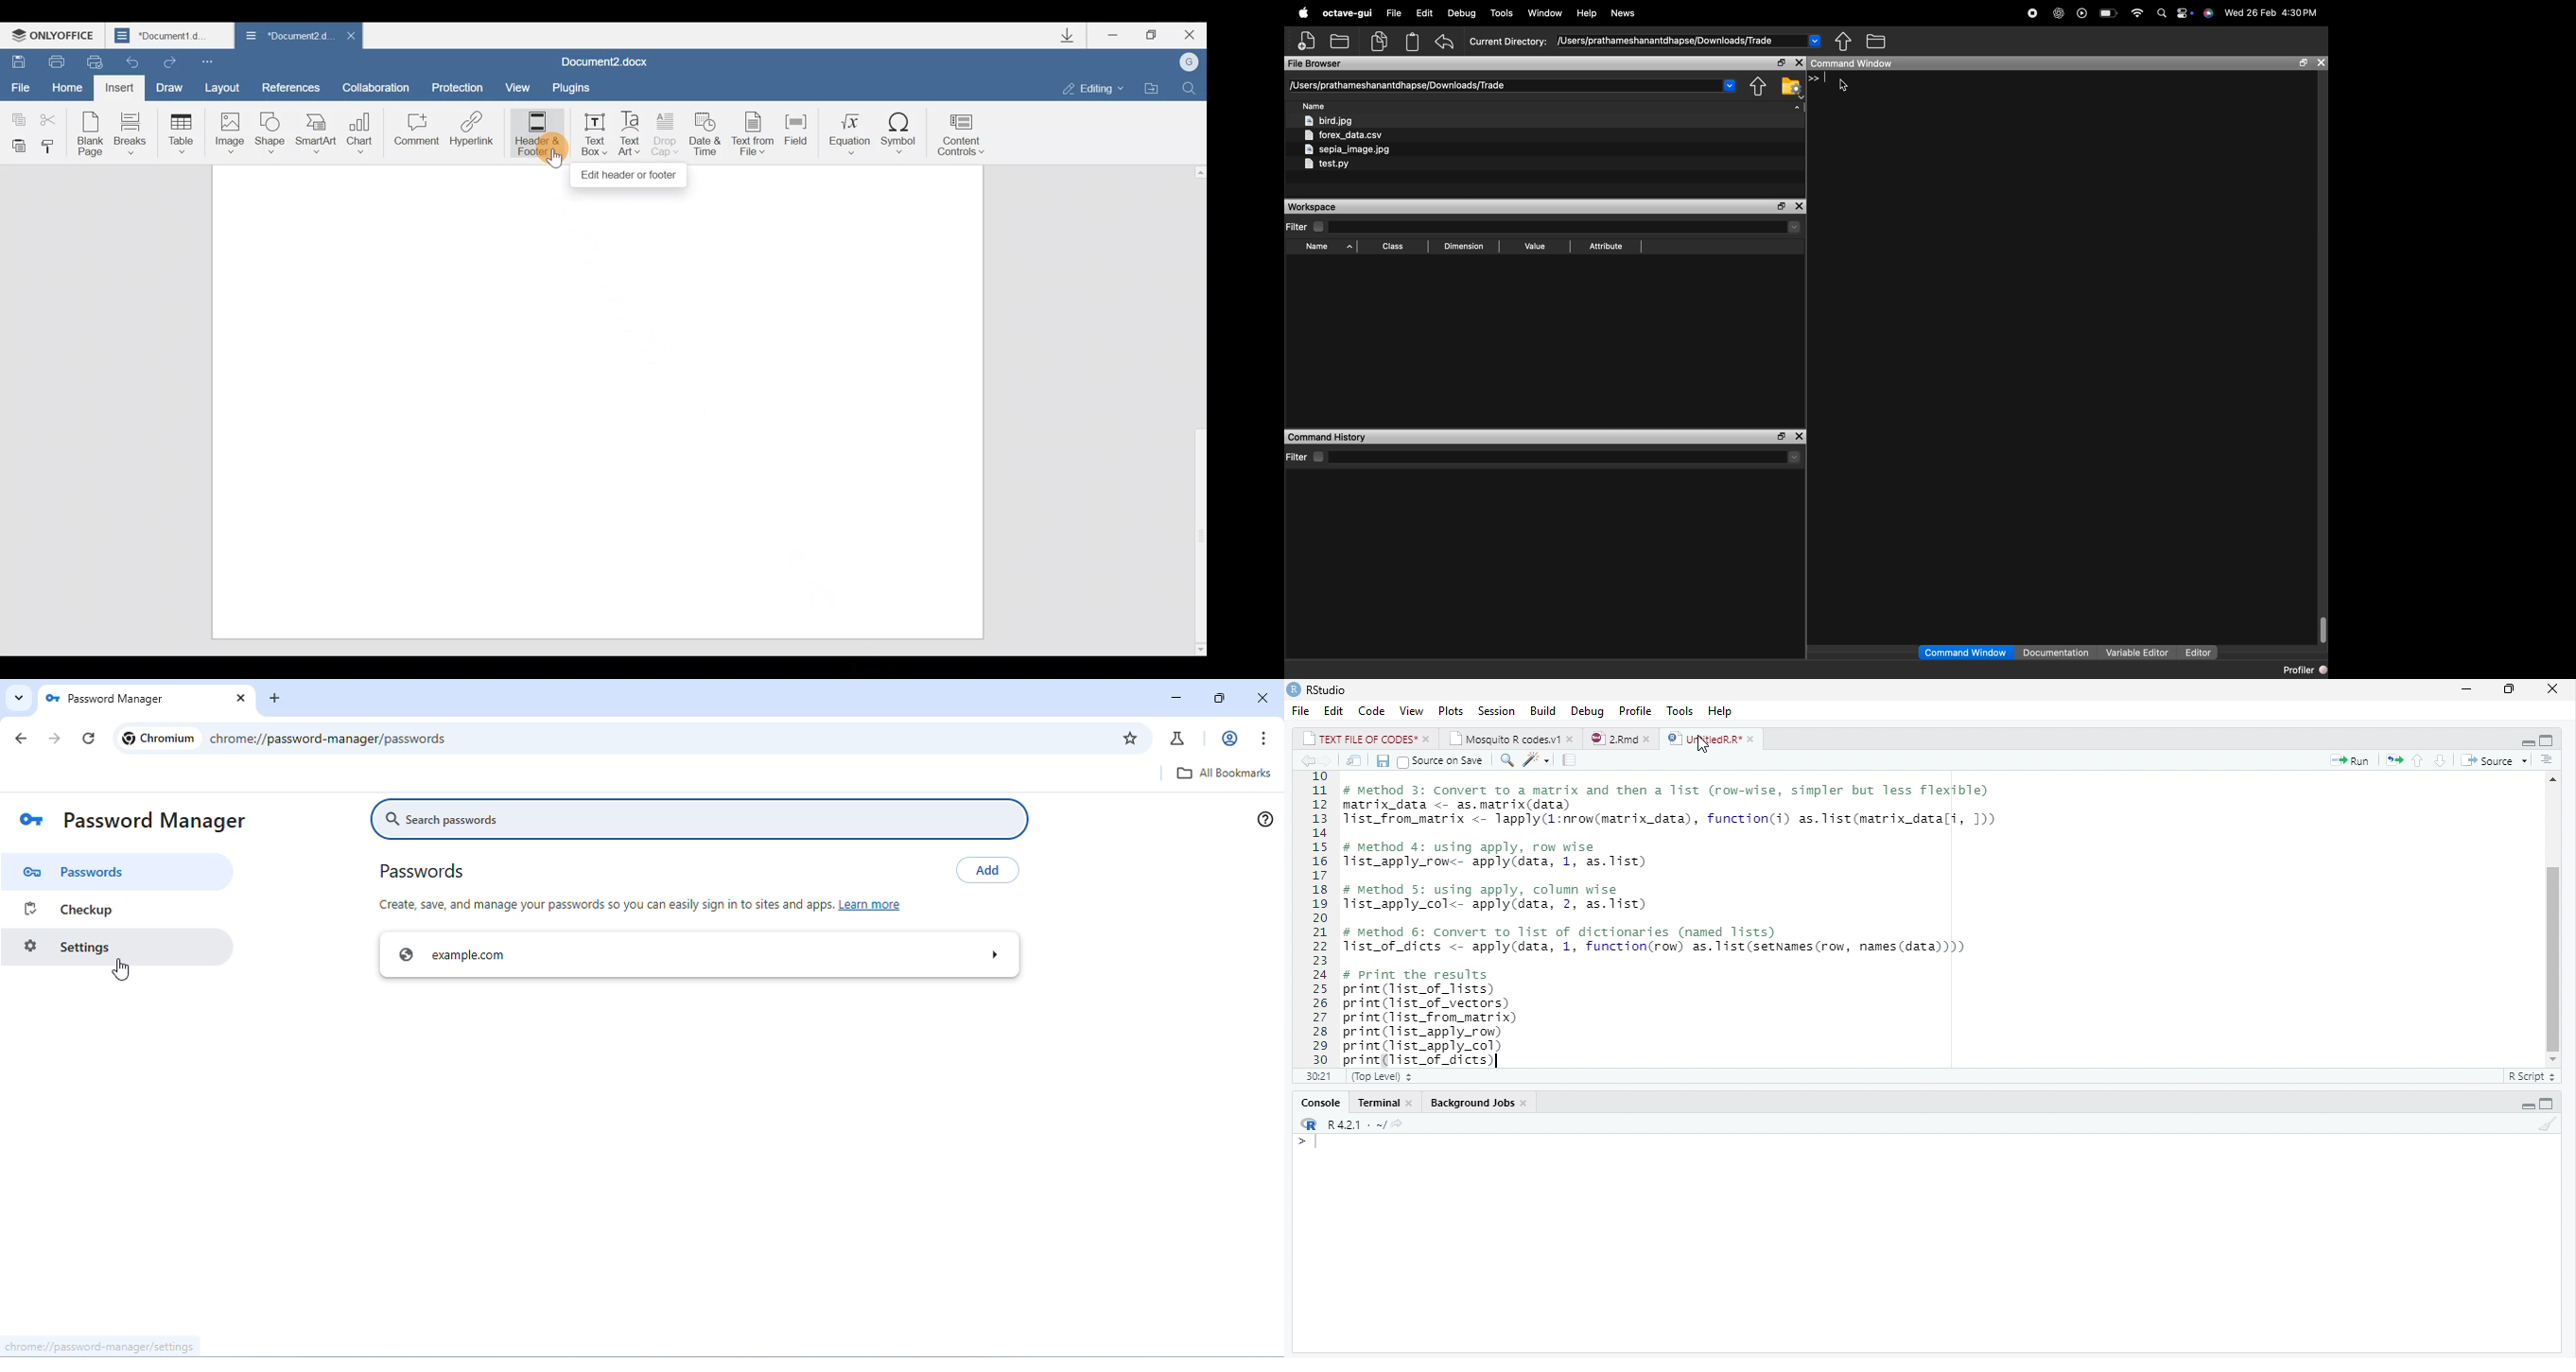 The height and width of the screenshot is (1372, 2576). I want to click on help, so click(1588, 13).